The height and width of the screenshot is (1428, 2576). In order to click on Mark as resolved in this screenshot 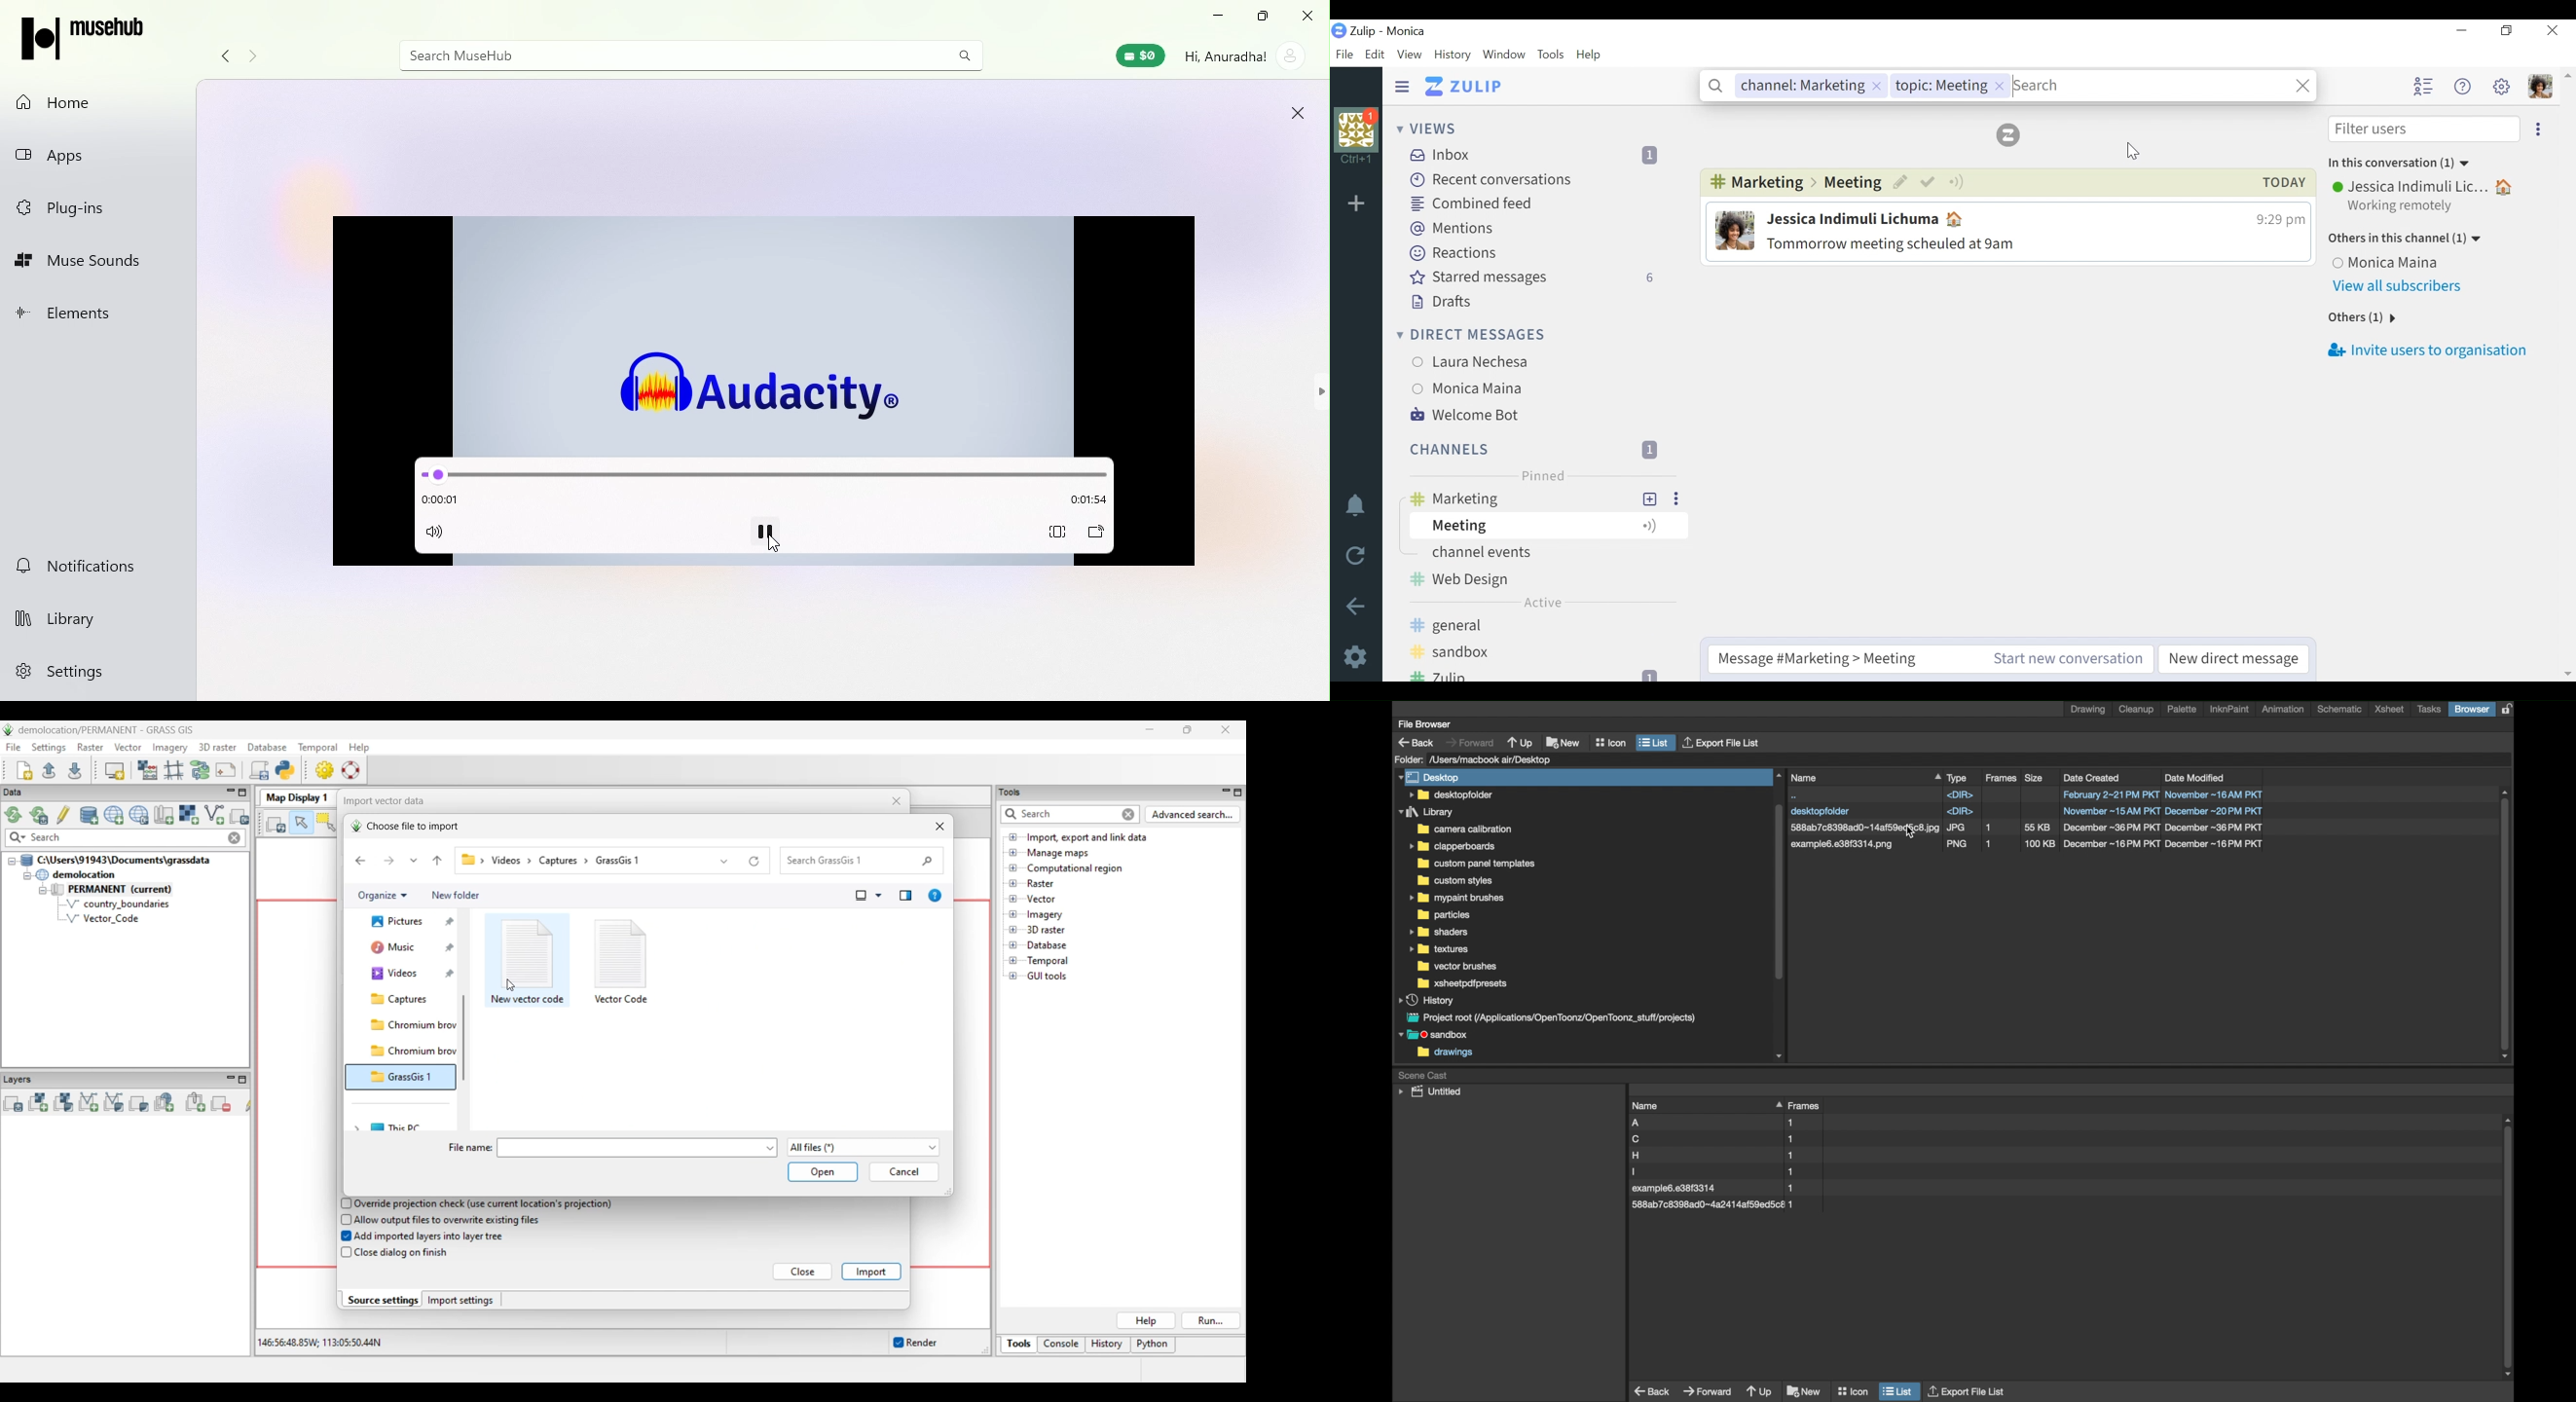, I will do `click(1930, 183)`.